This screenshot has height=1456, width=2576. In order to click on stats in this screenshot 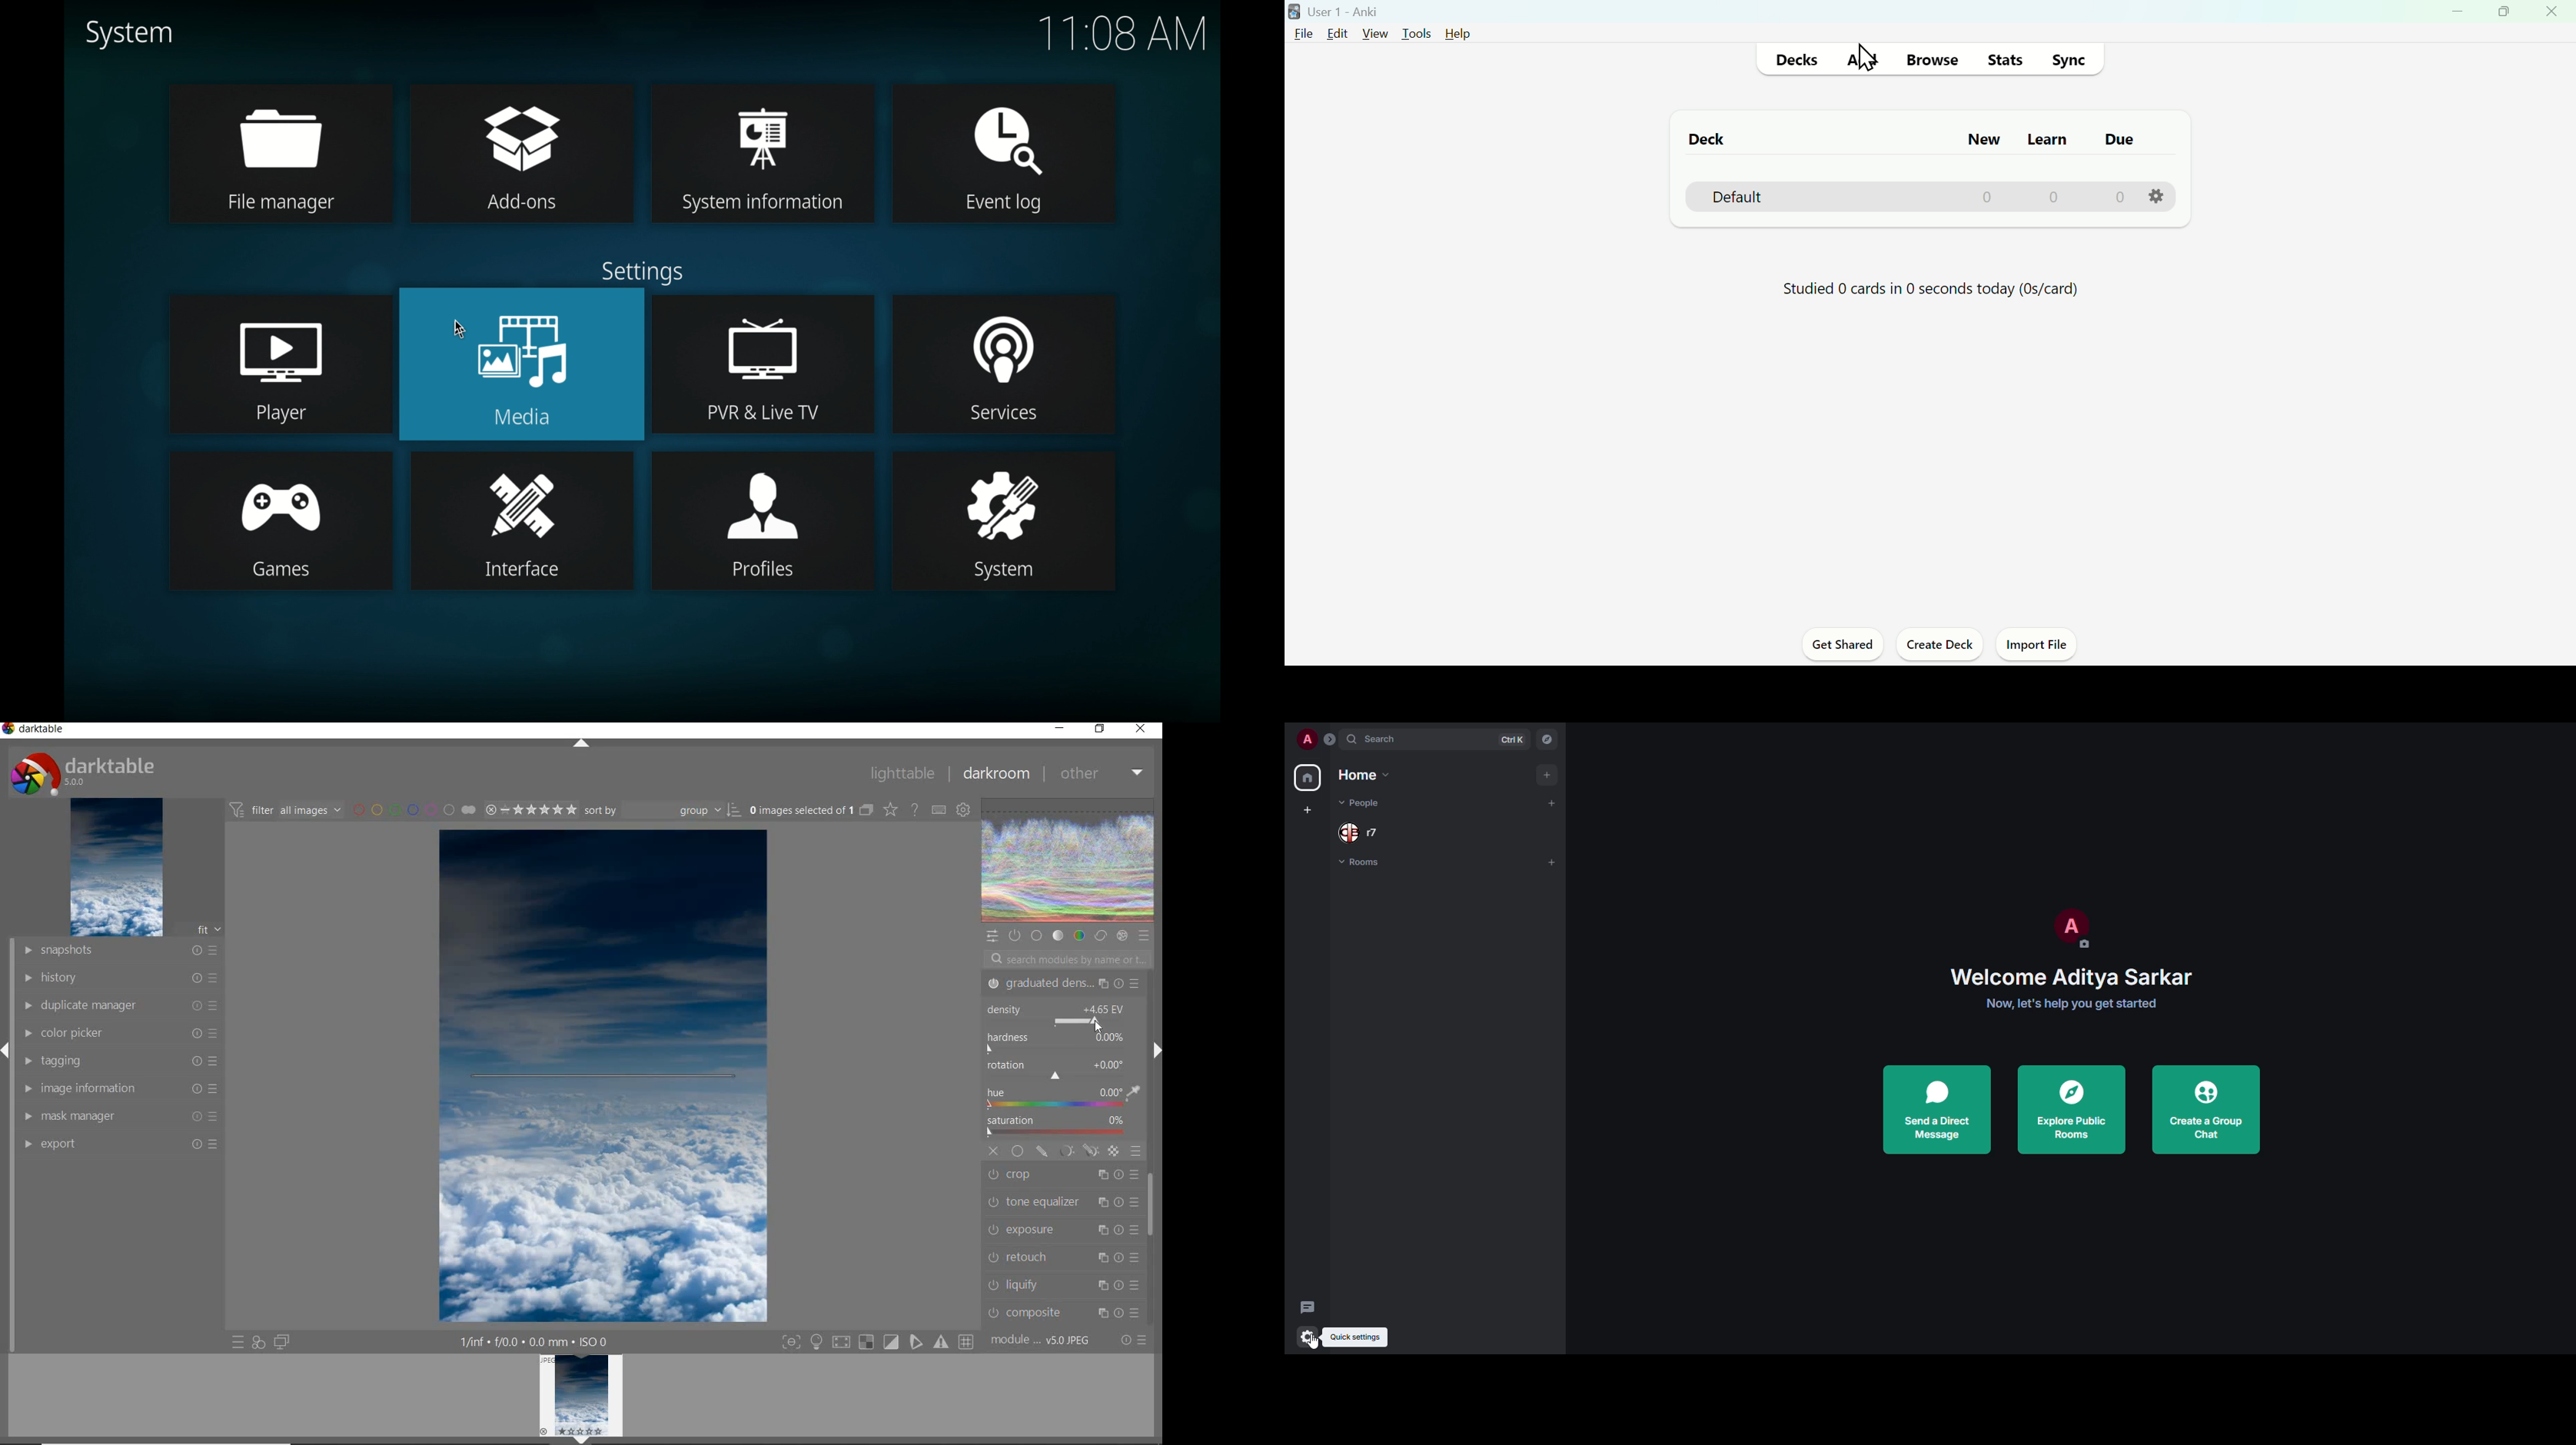, I will do `click(2004, 59)`.